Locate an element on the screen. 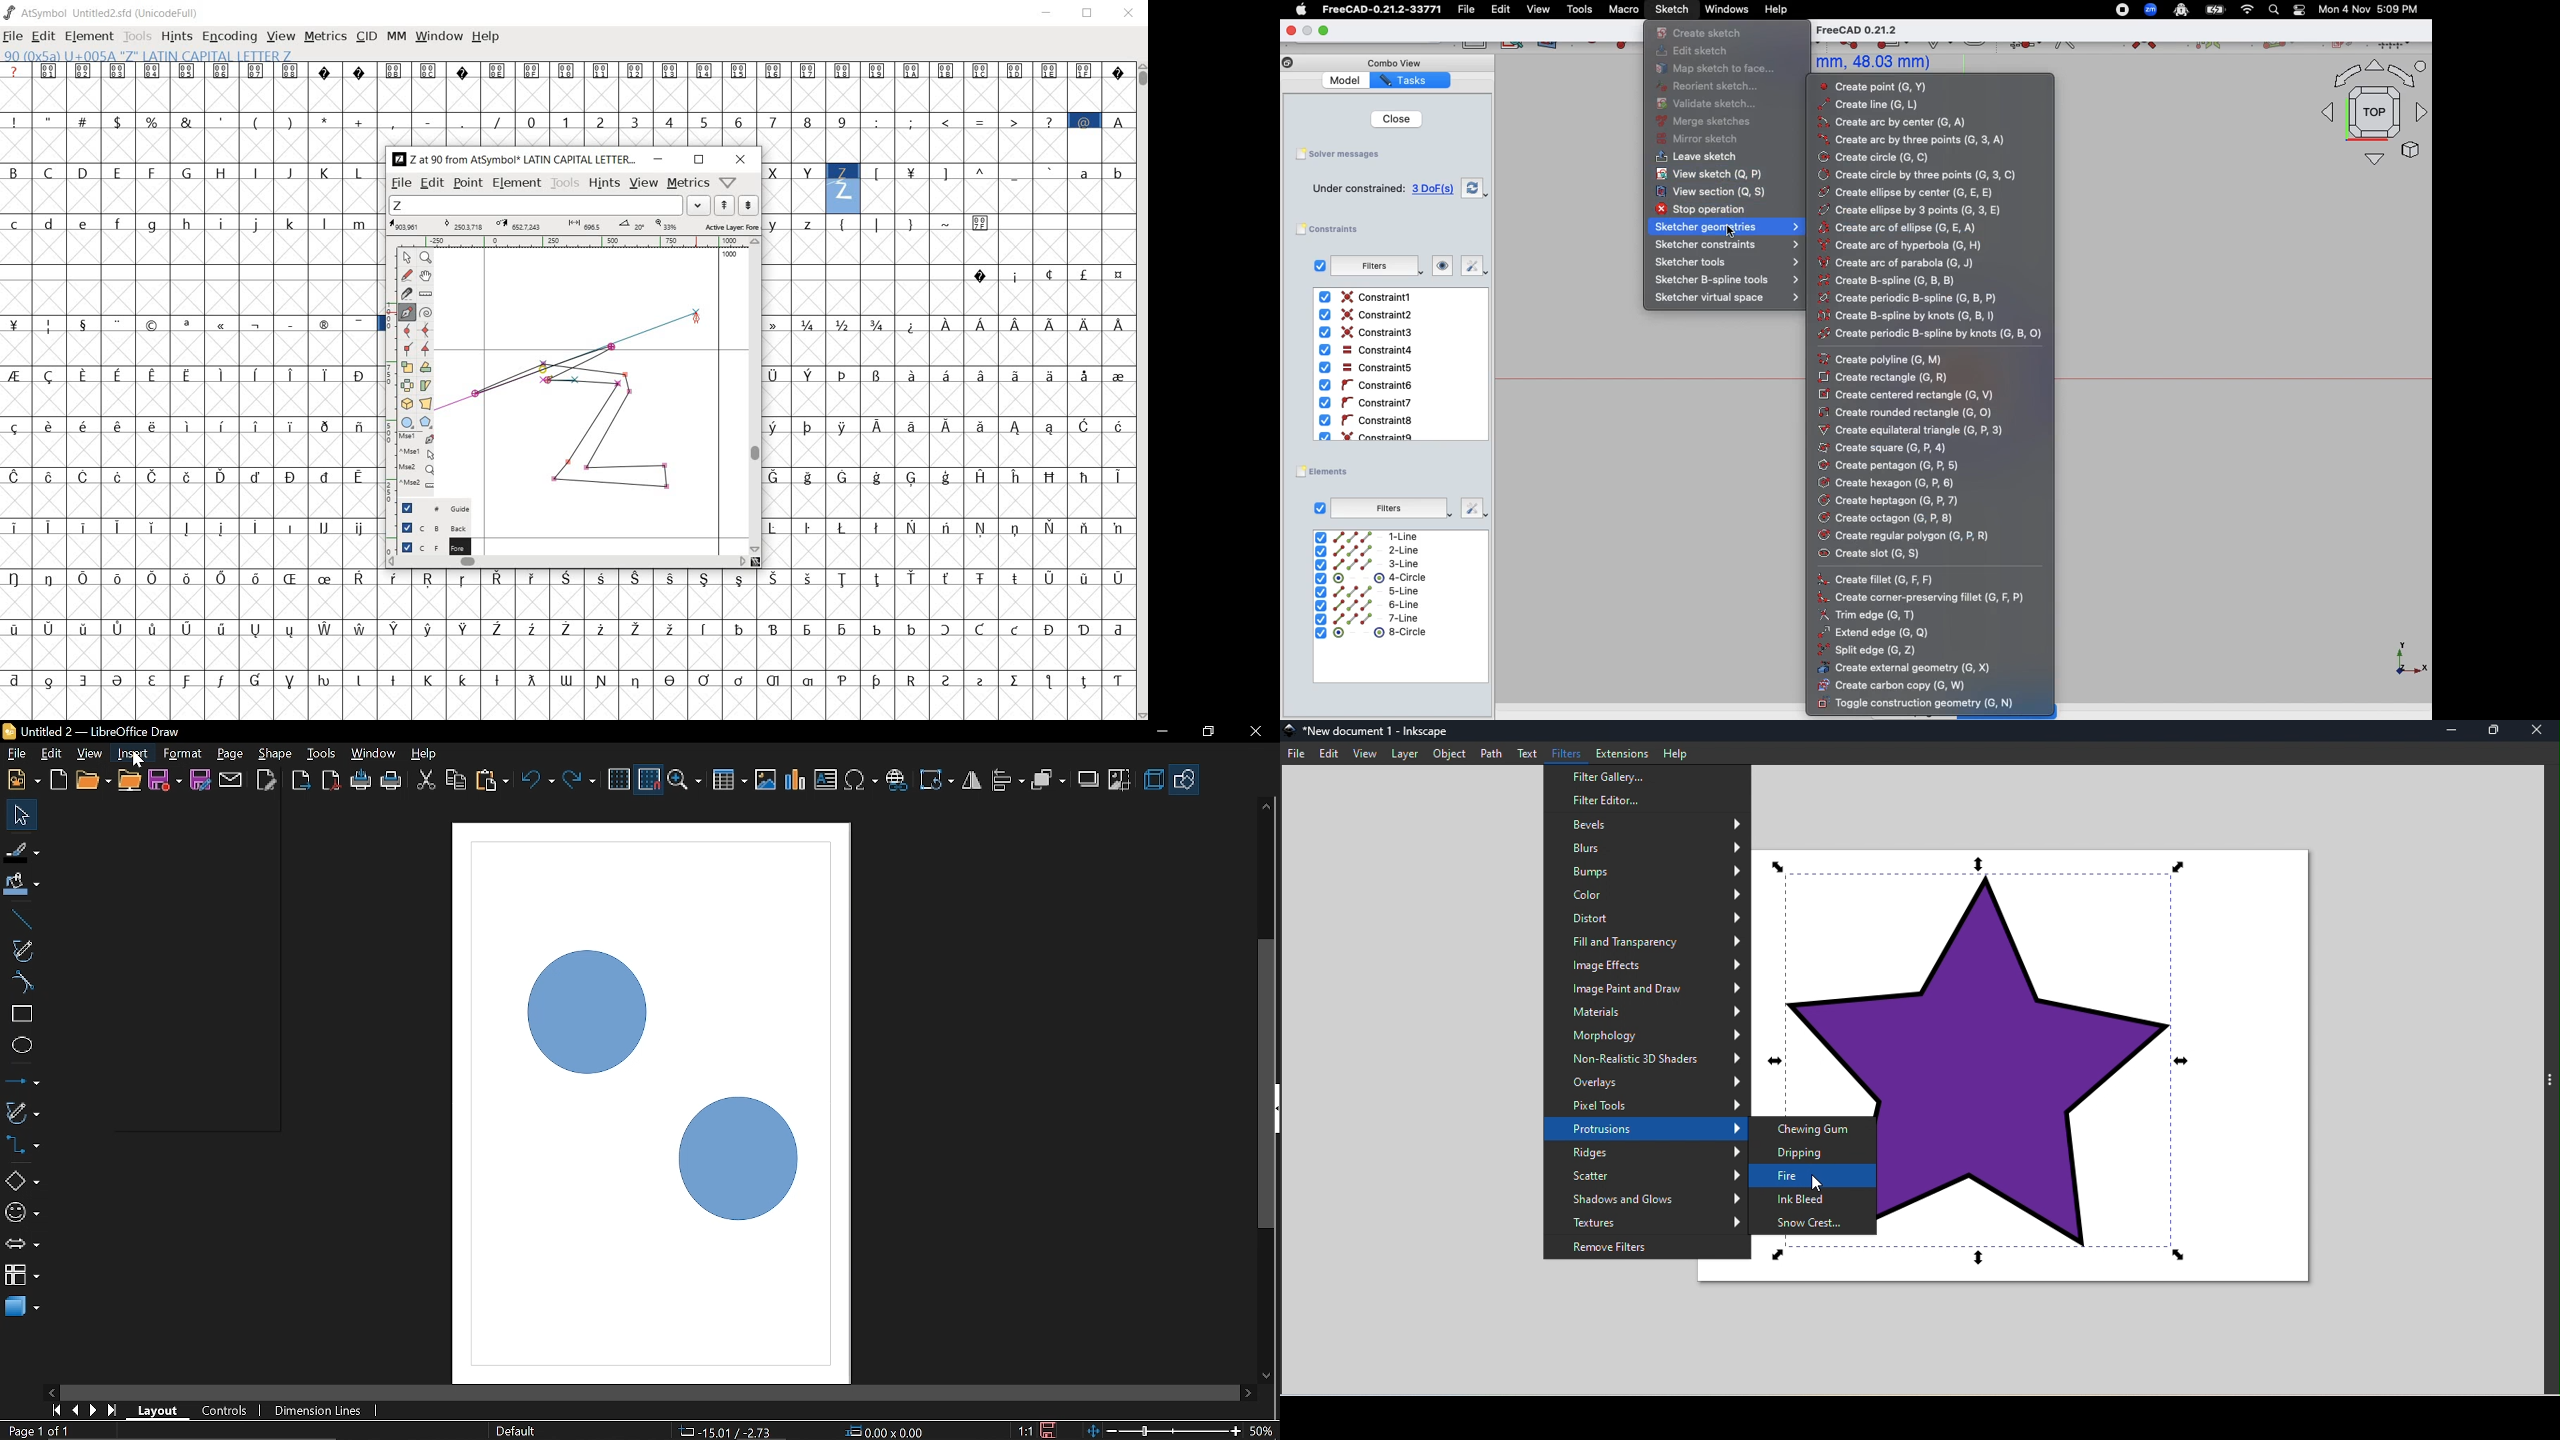  Minimize is located at coordinates (1159, 733).